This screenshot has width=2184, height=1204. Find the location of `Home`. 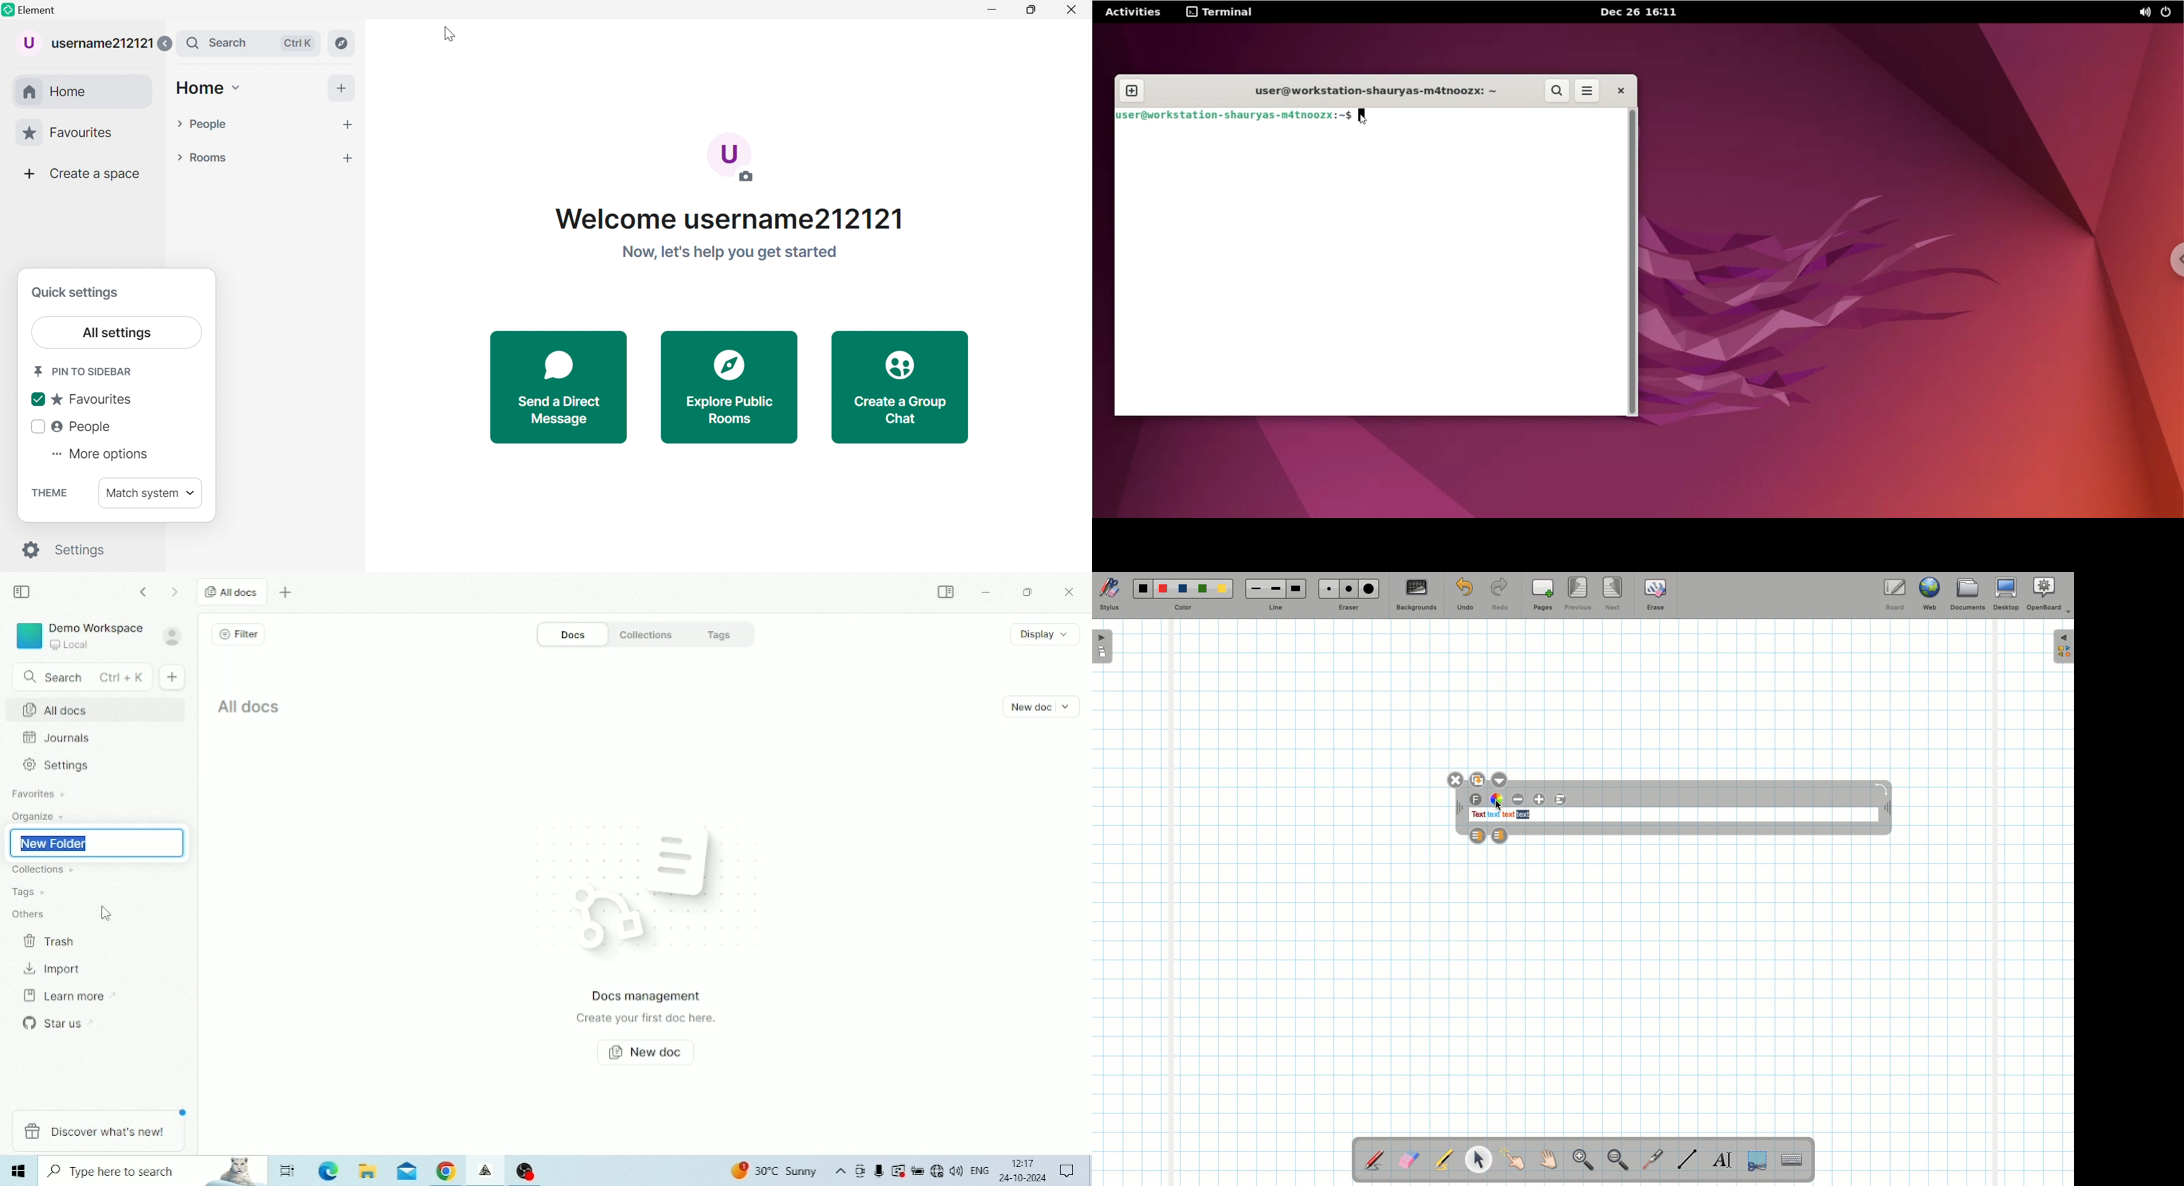

Home is located at coordinates (208, 89).